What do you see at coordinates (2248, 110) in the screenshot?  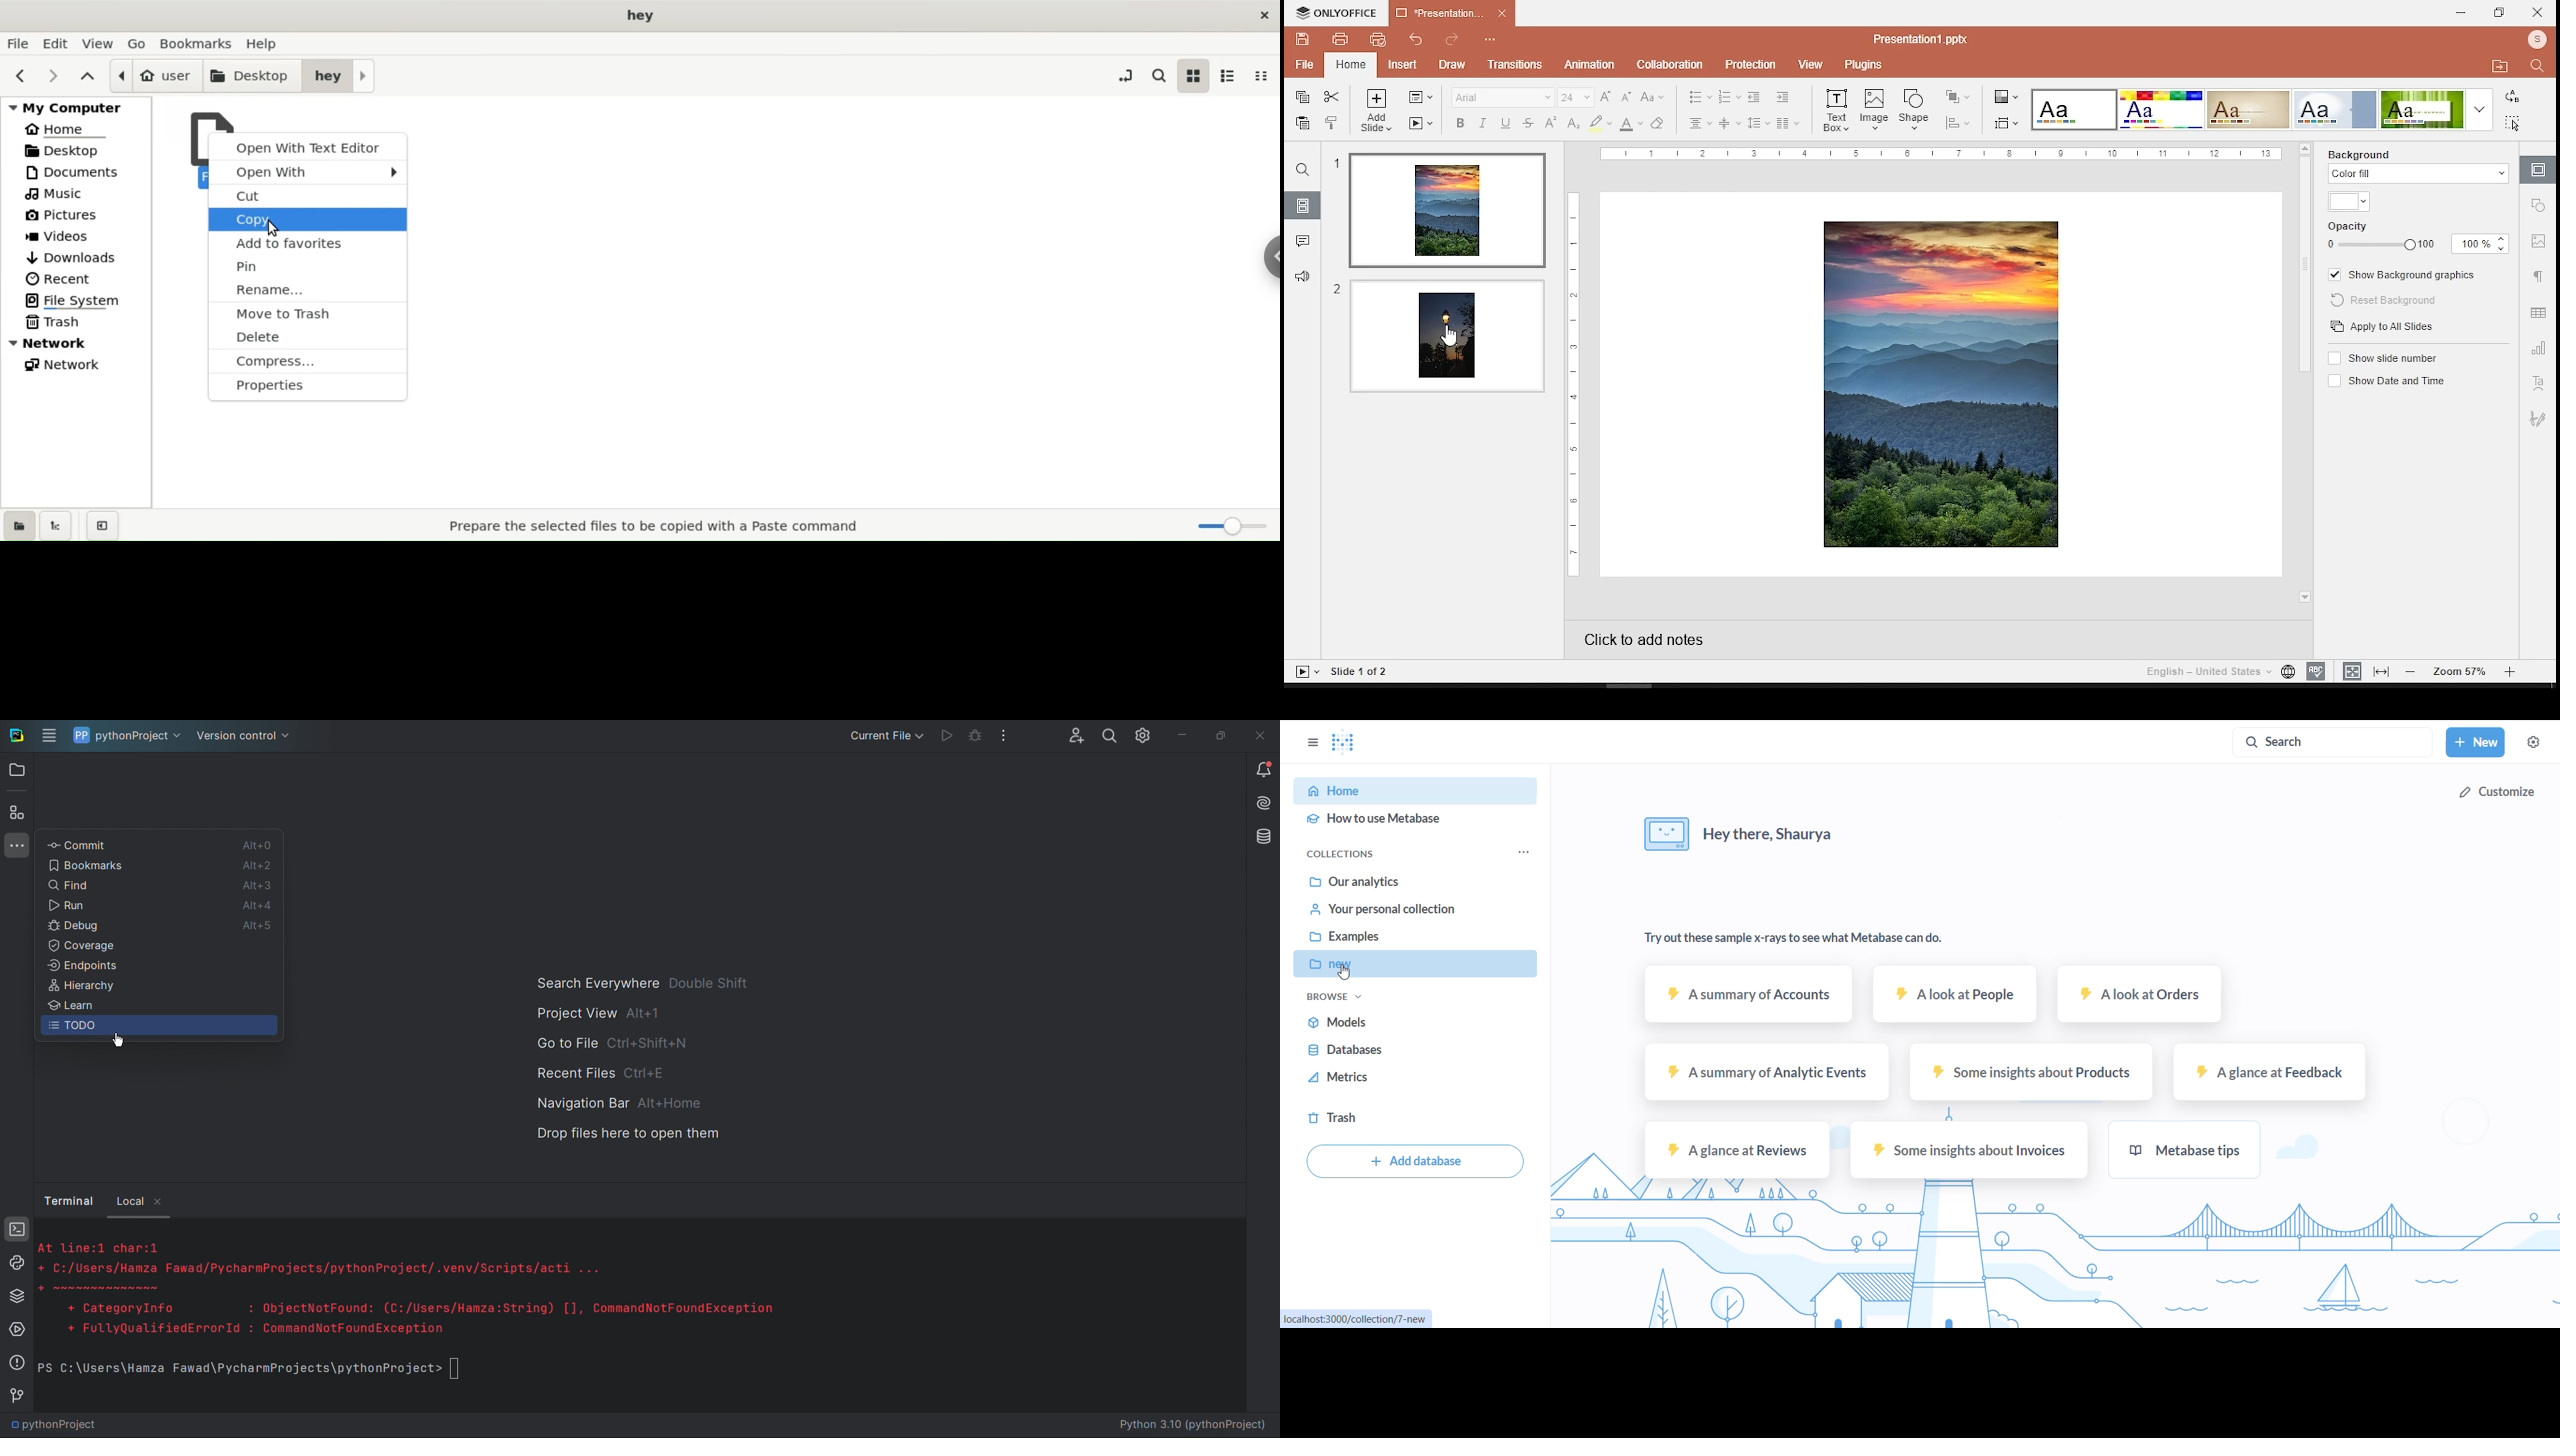 I see `slide style` at bounding box center [2248, 110].